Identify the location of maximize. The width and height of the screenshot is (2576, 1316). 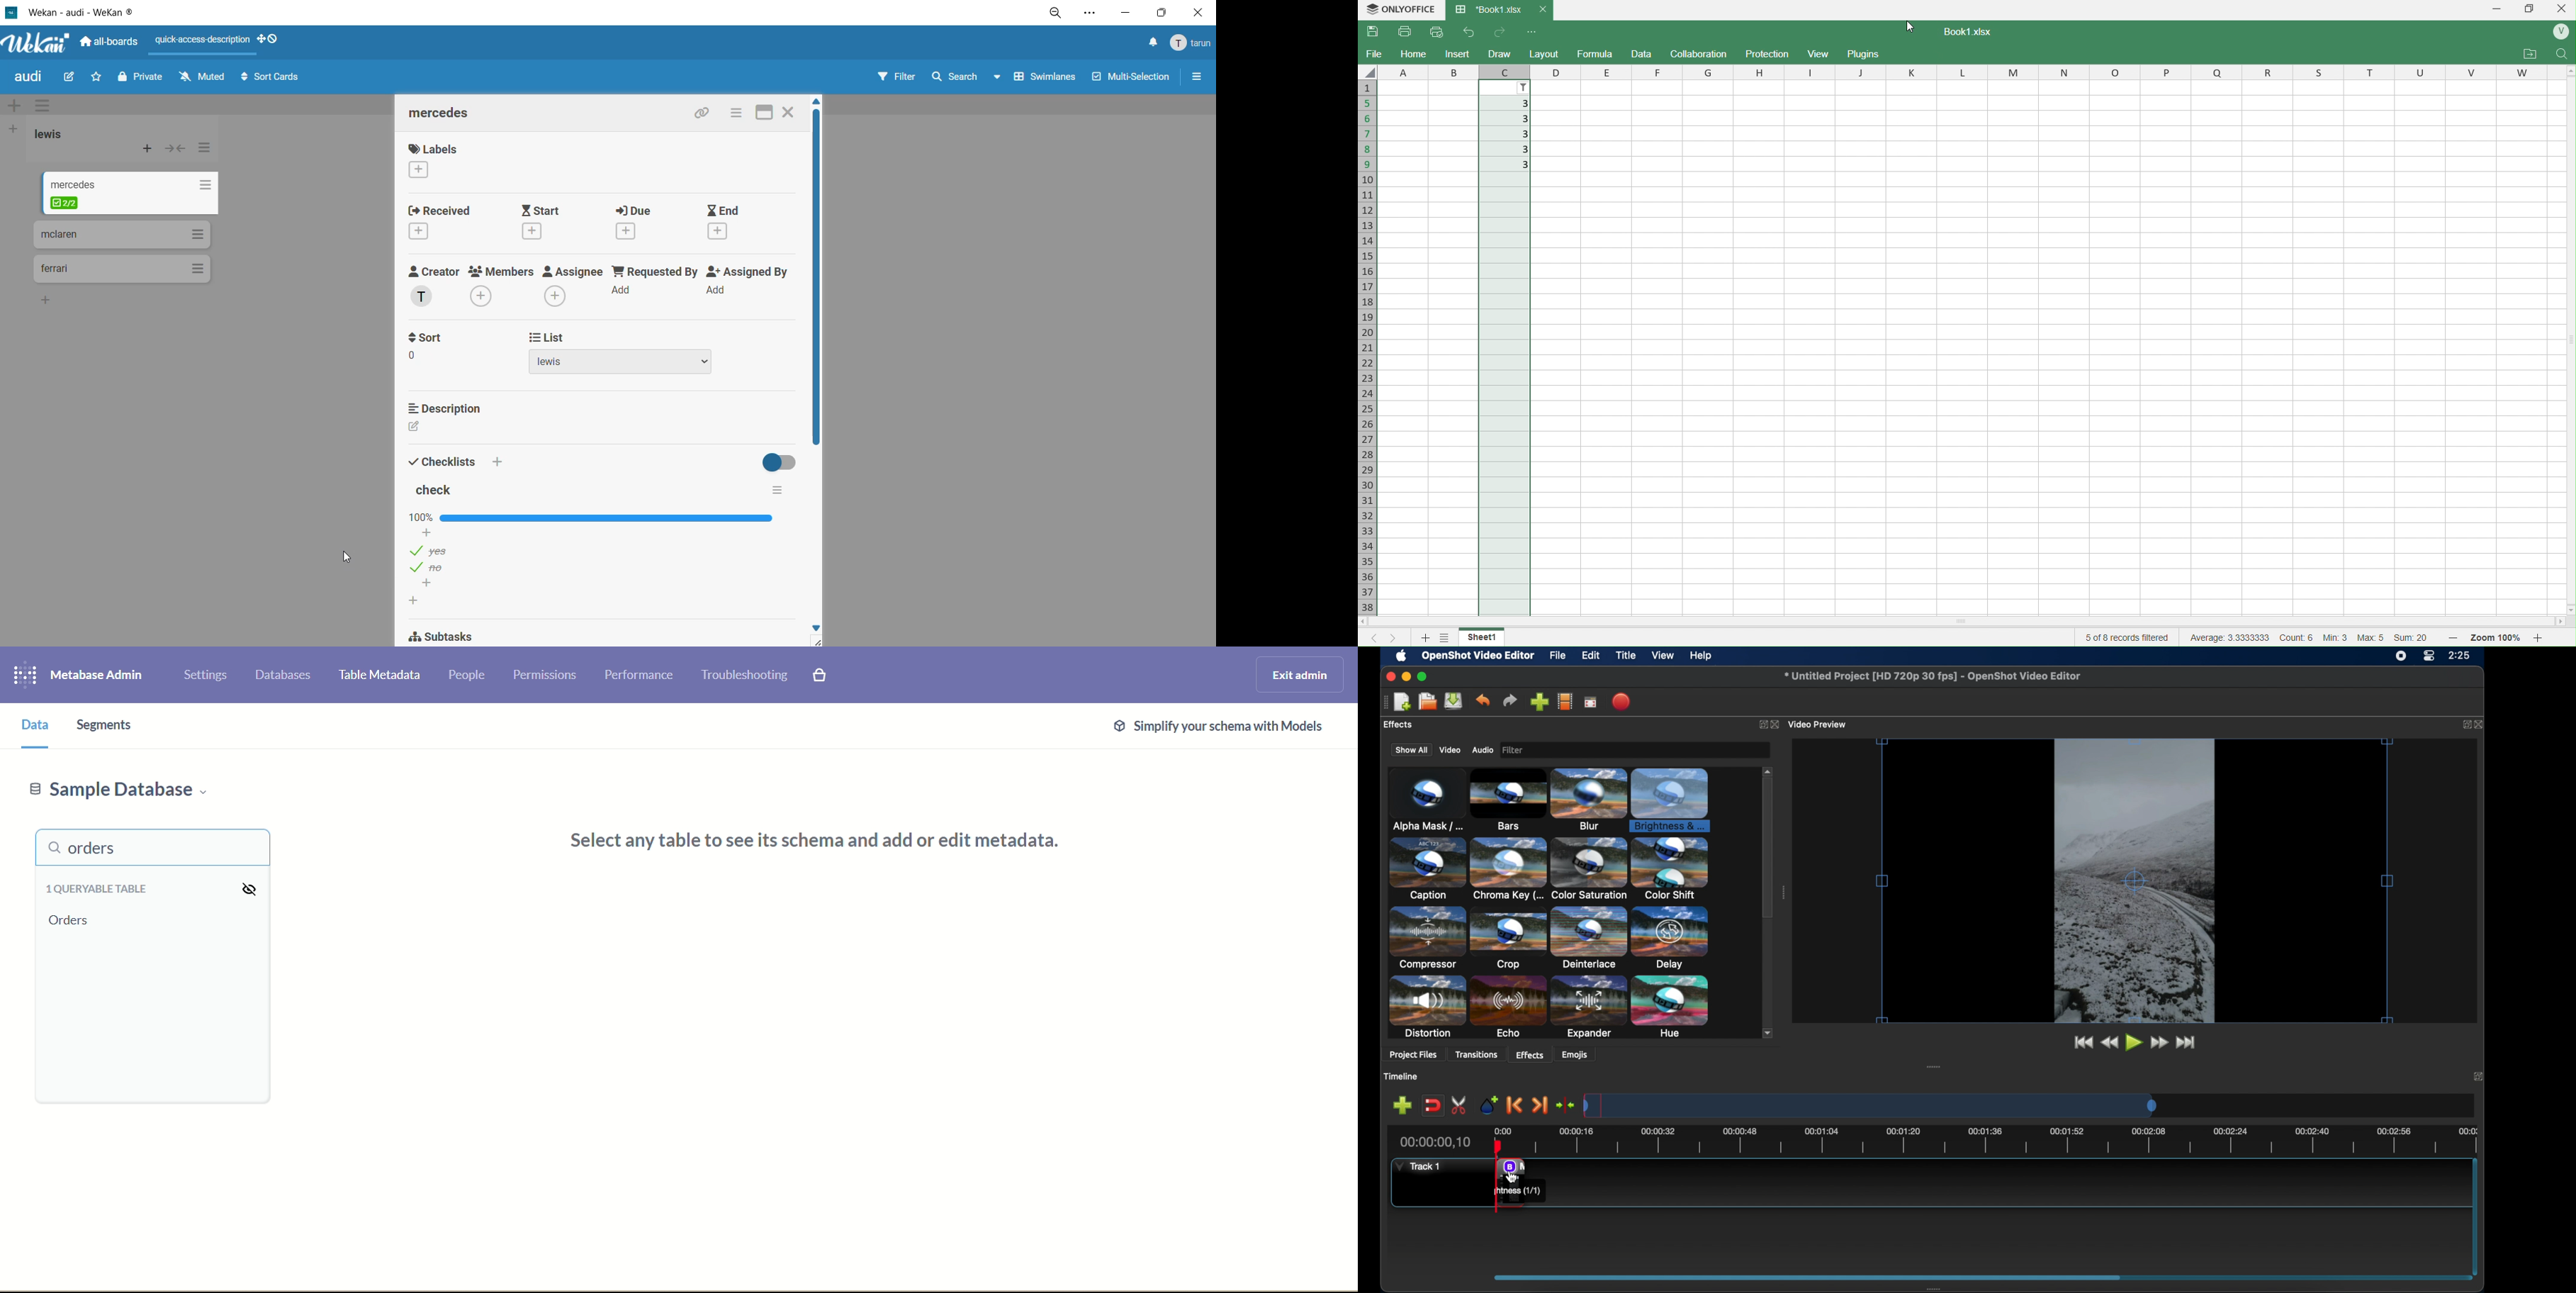
(1424, 676).